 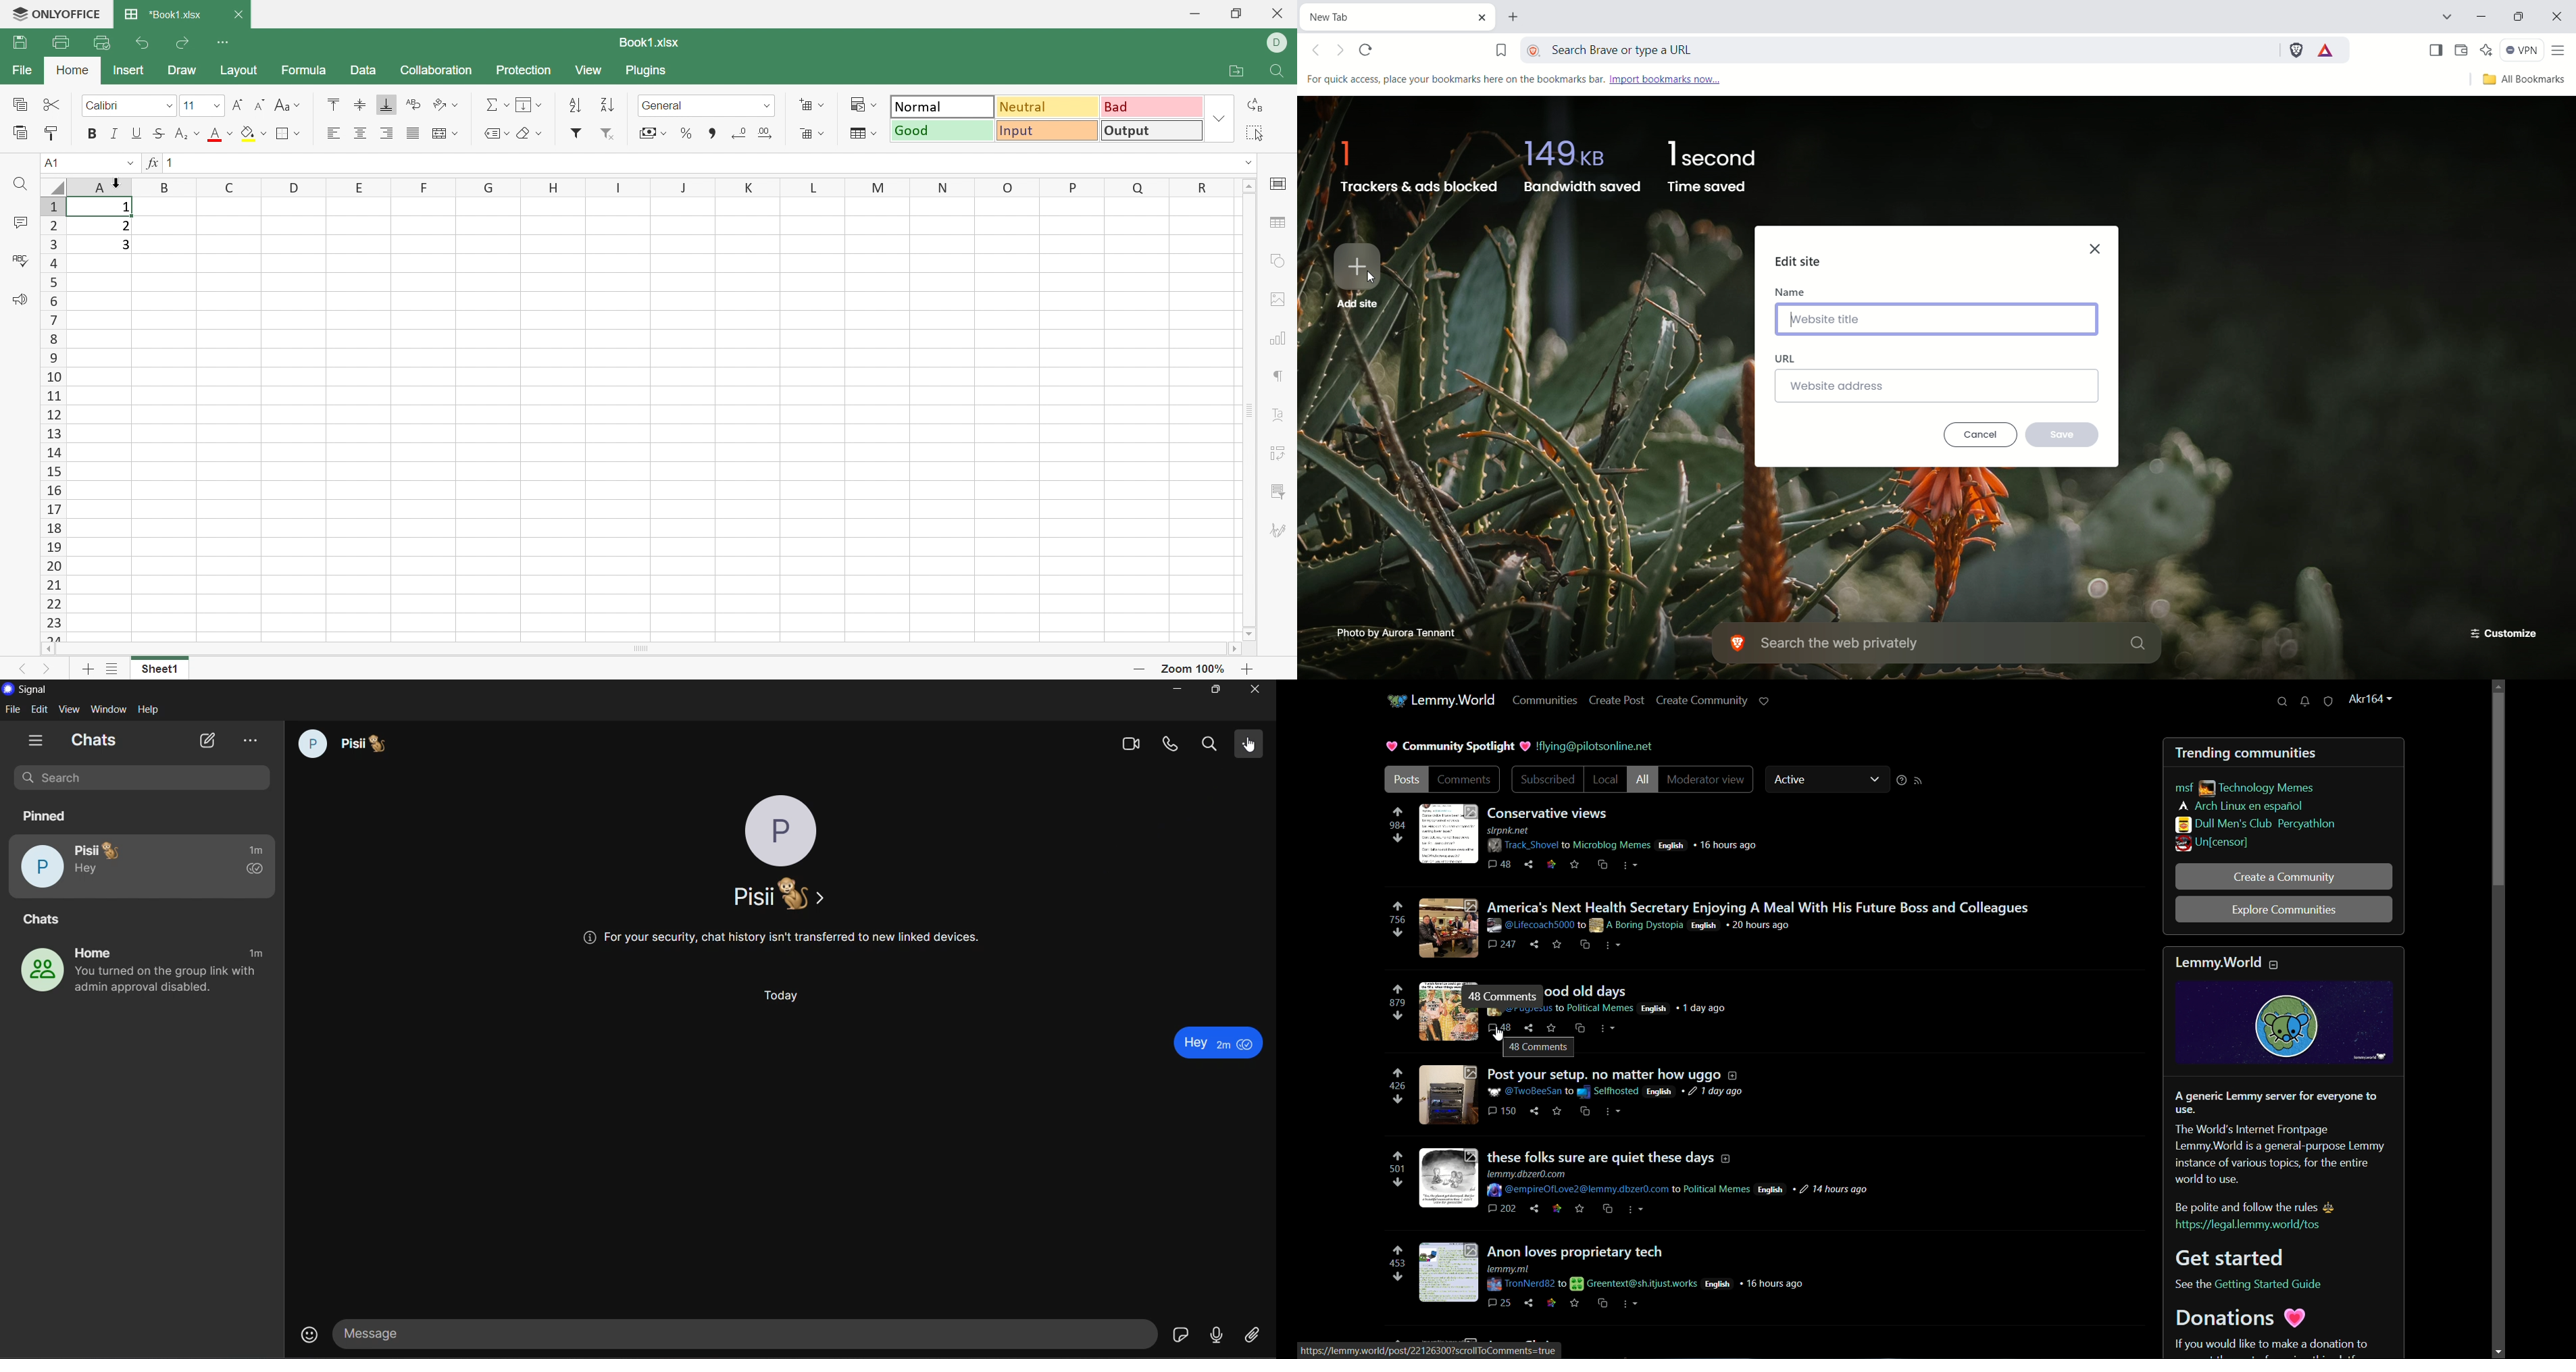 I want to click on Pivot table settings, so click(x=1282, y=453).